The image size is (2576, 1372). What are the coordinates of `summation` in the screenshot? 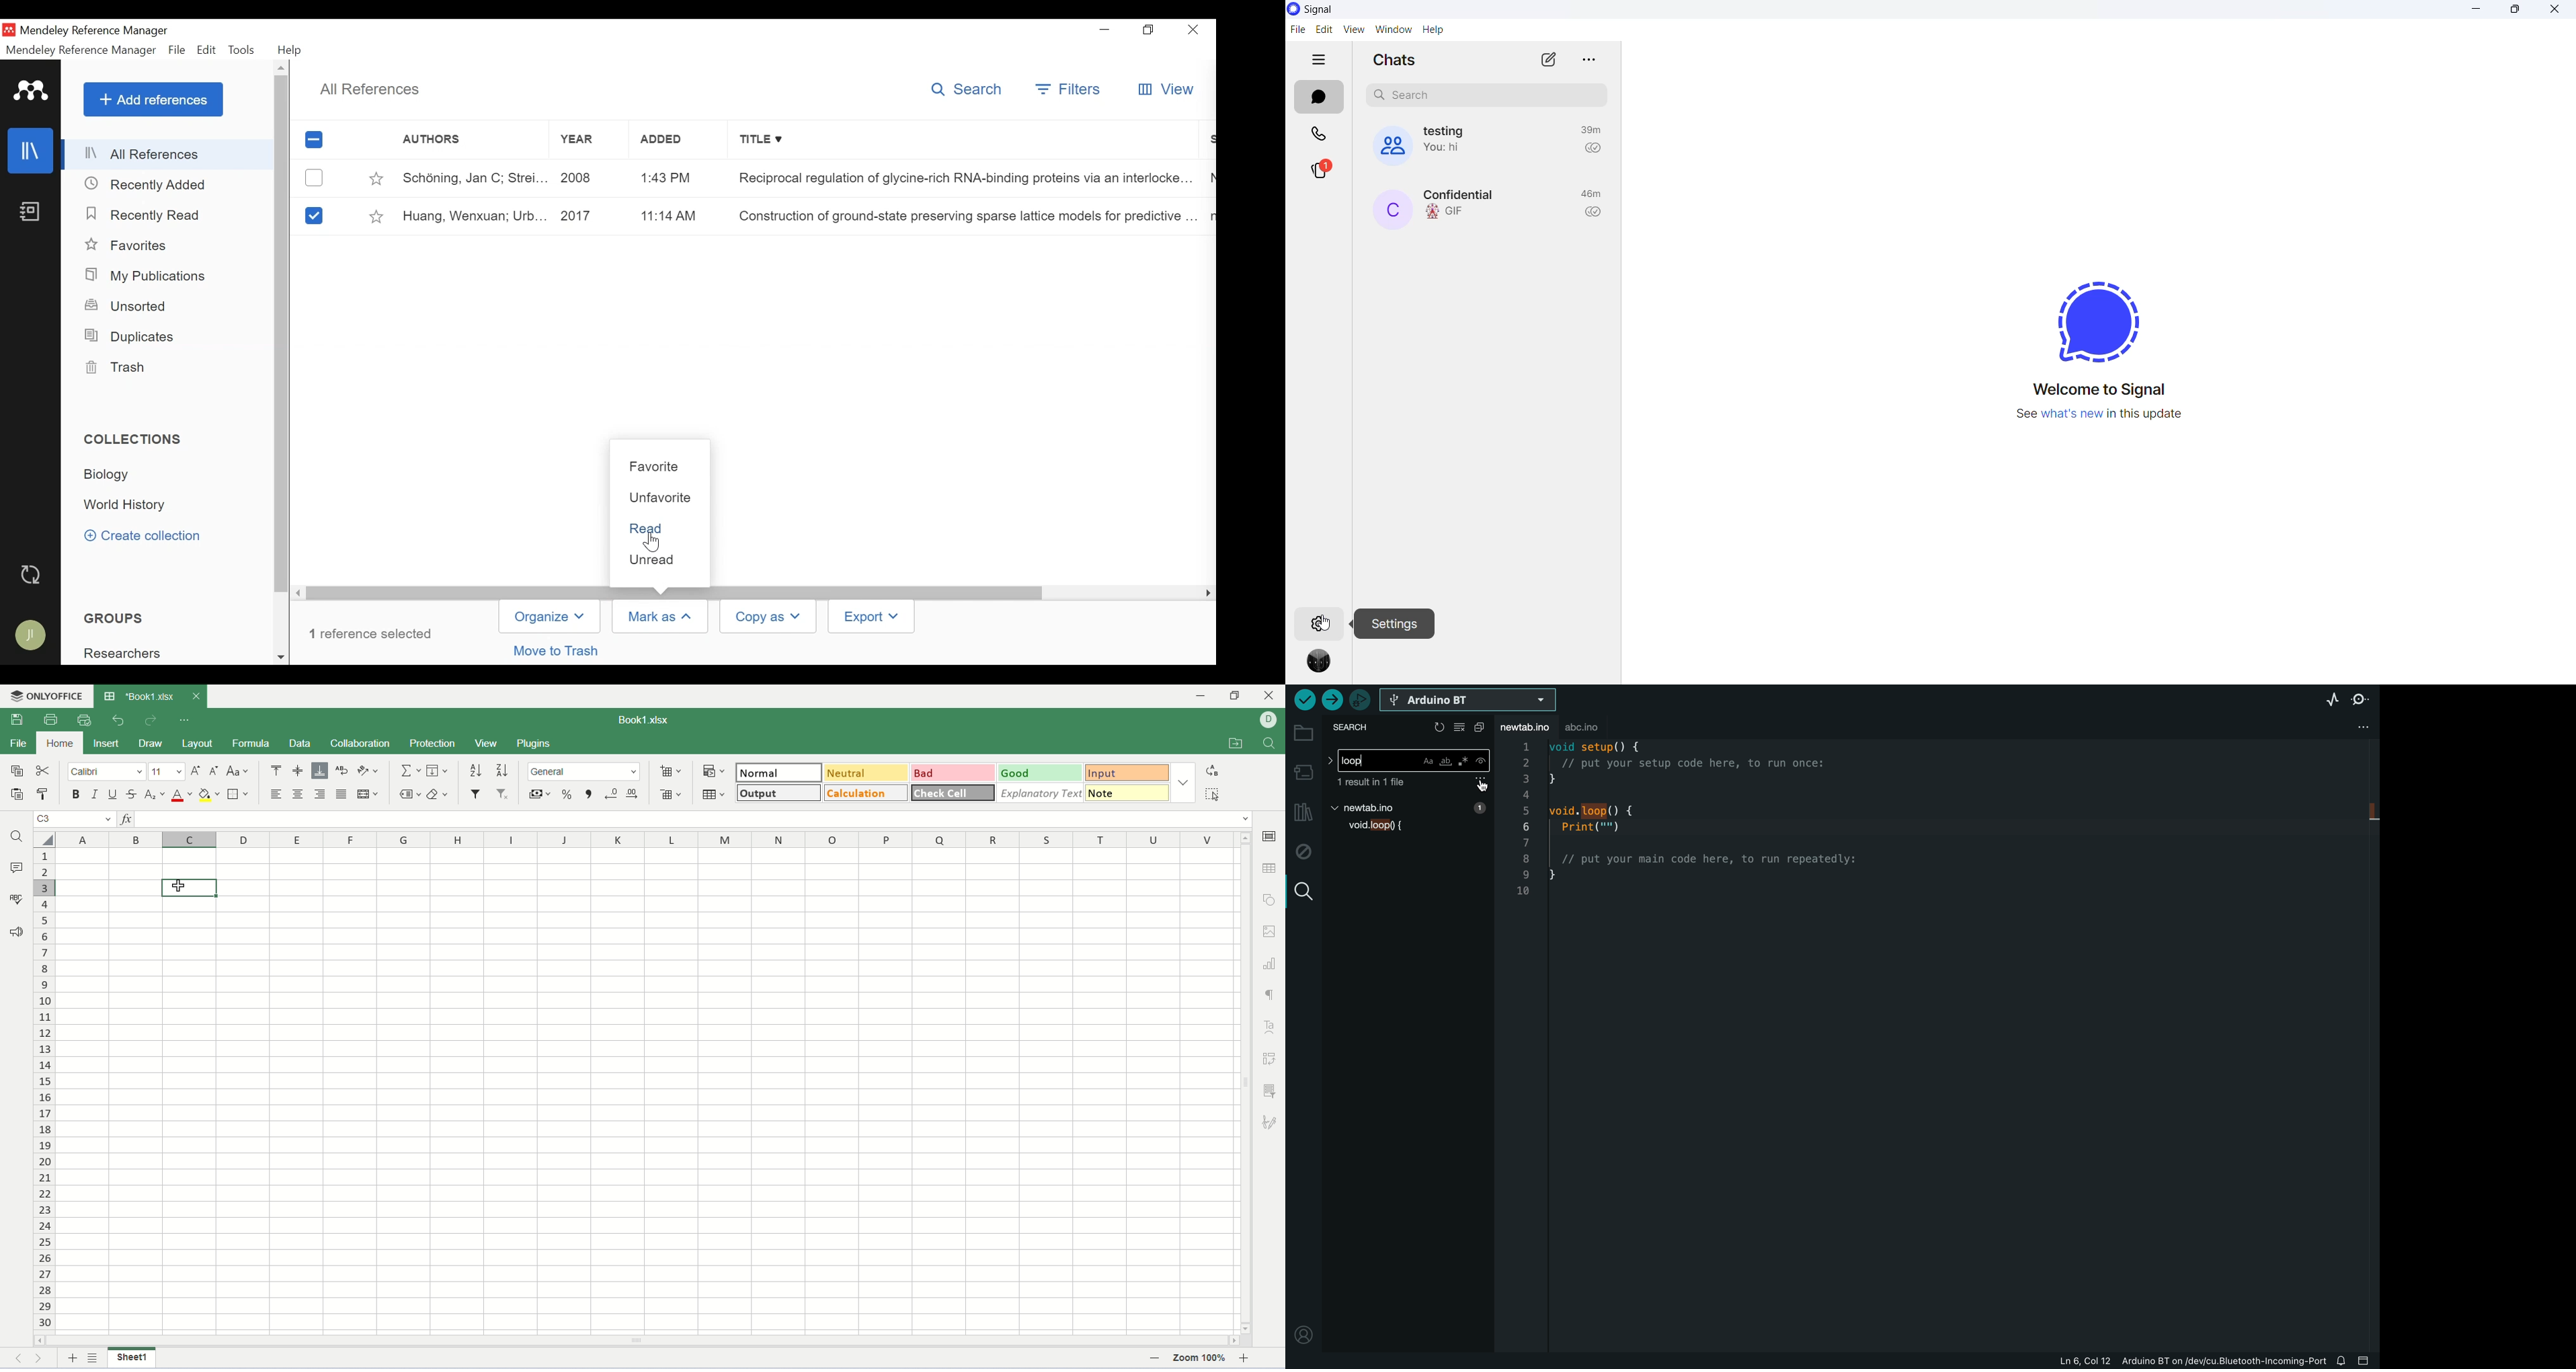 It's located at (410, 770).